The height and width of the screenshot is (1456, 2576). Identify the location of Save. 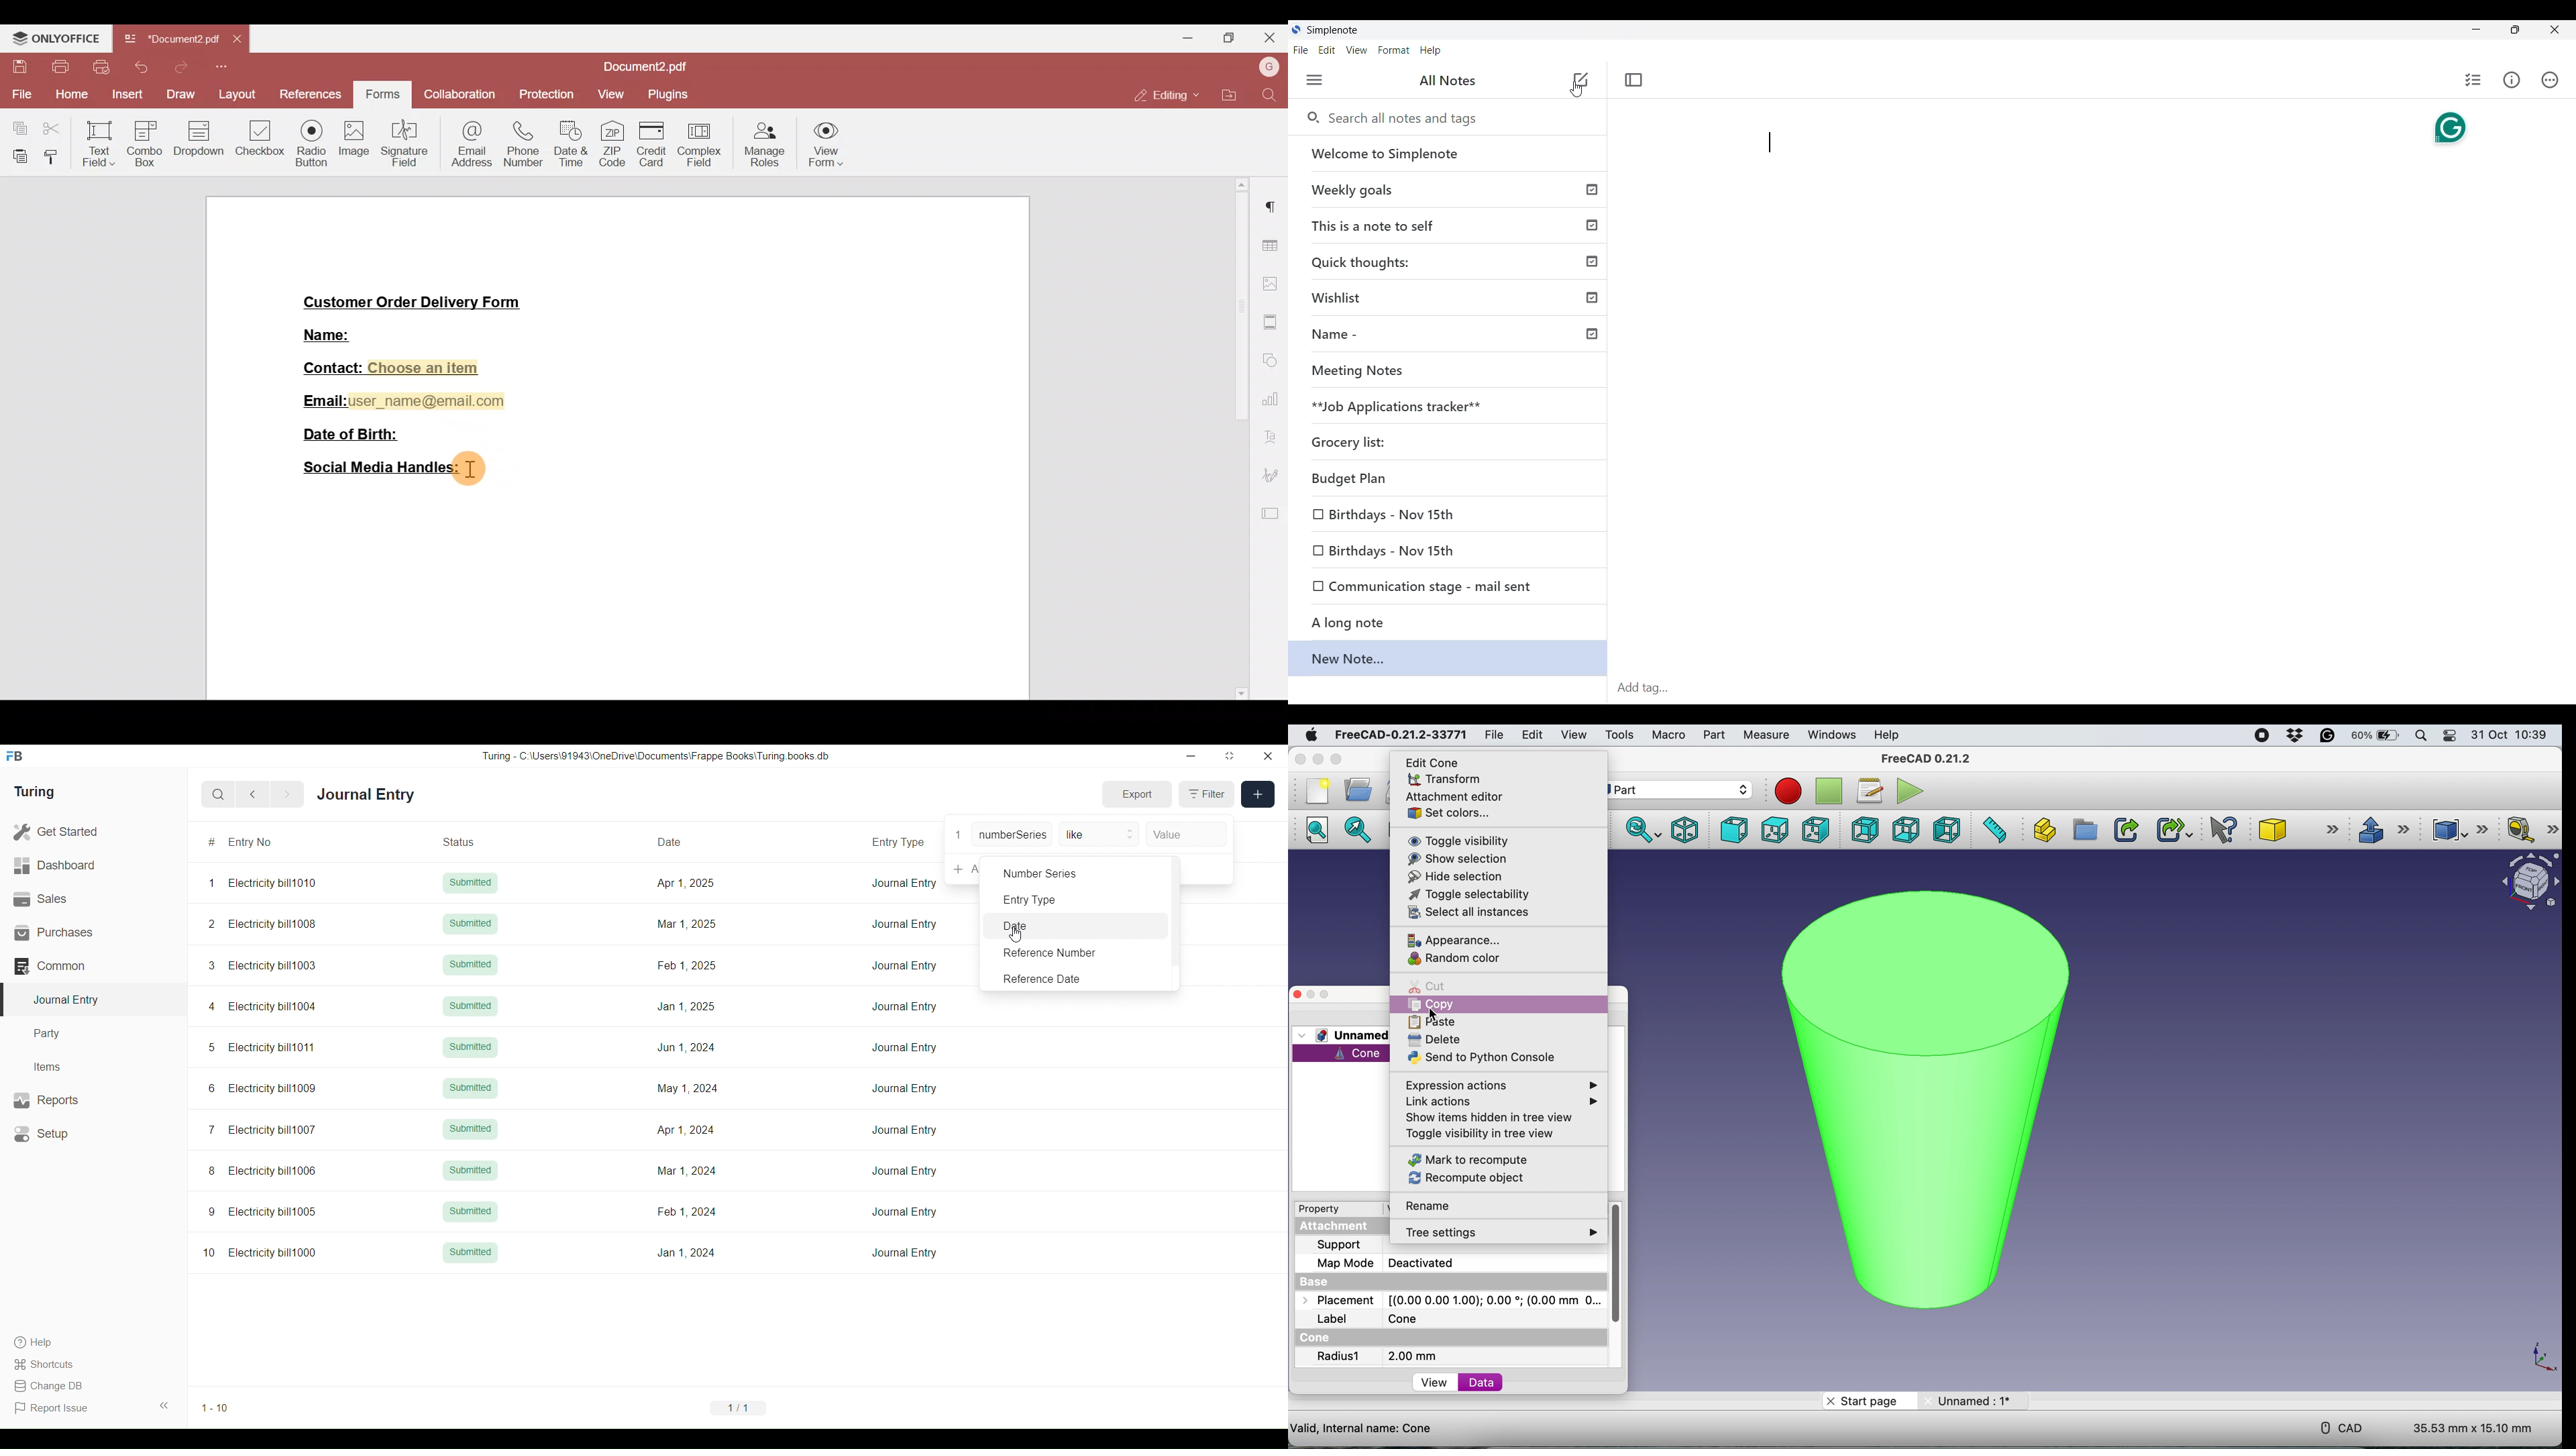
(15, 67).